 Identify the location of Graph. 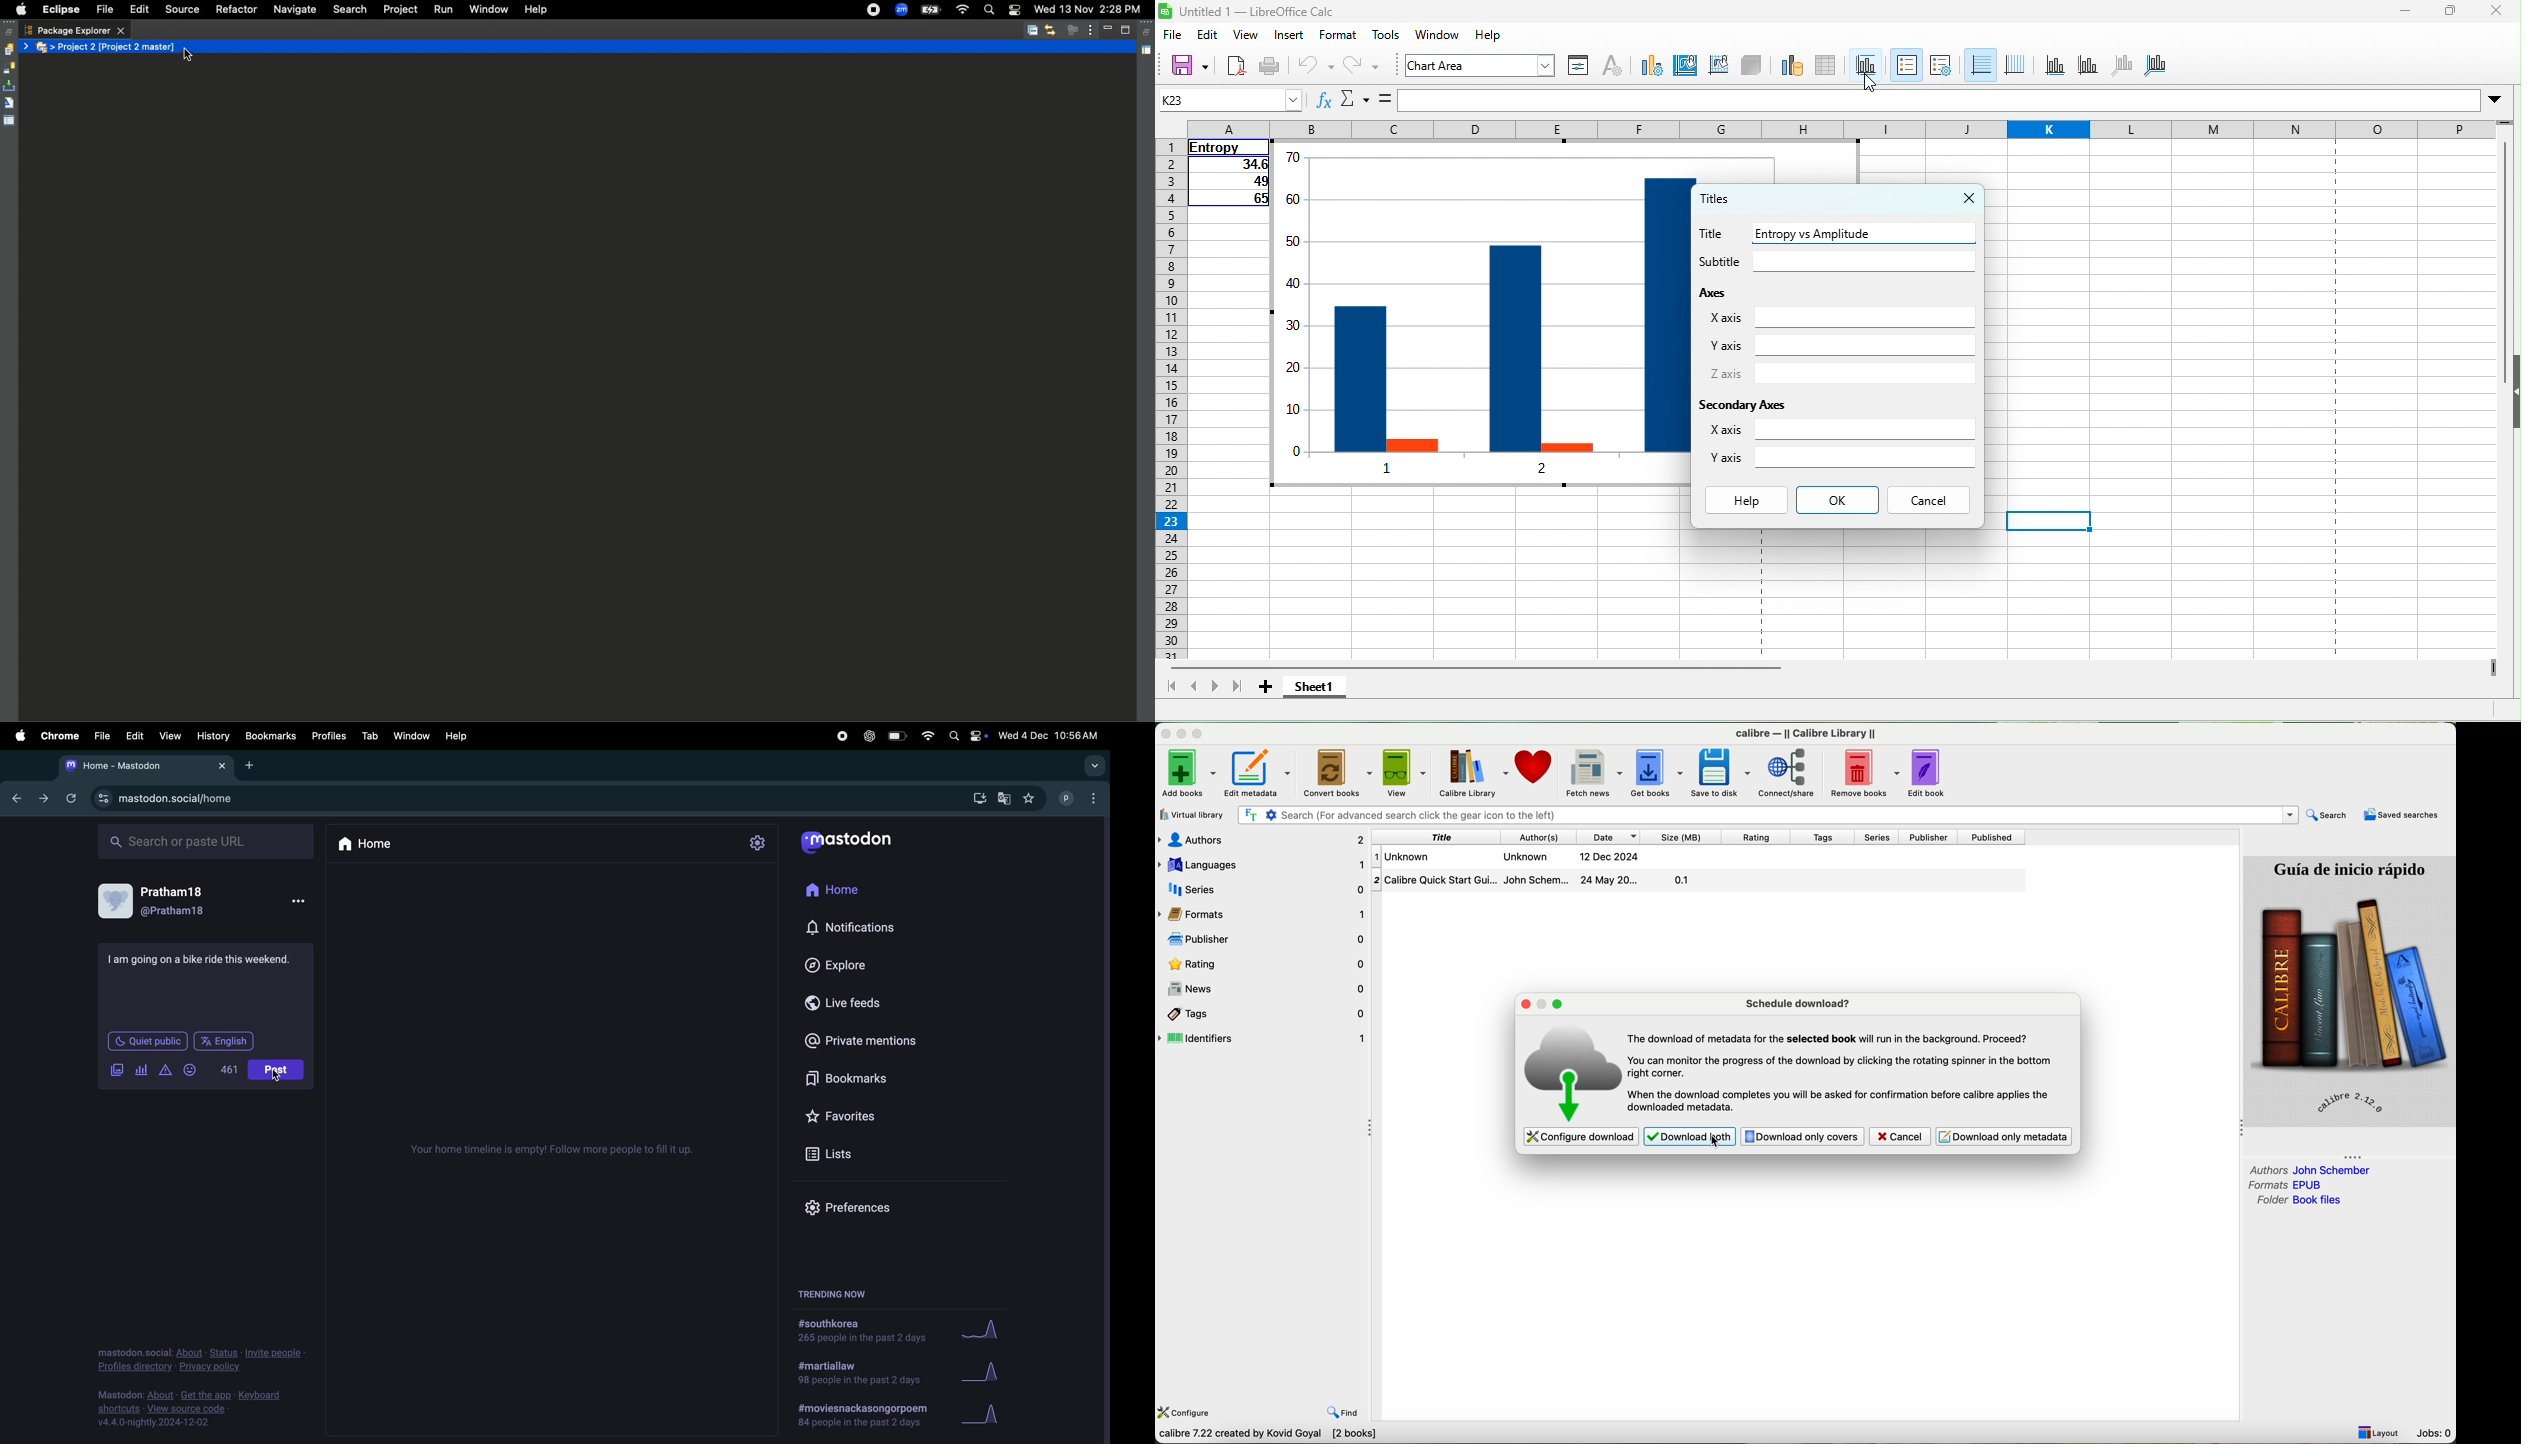
(988, 1329).